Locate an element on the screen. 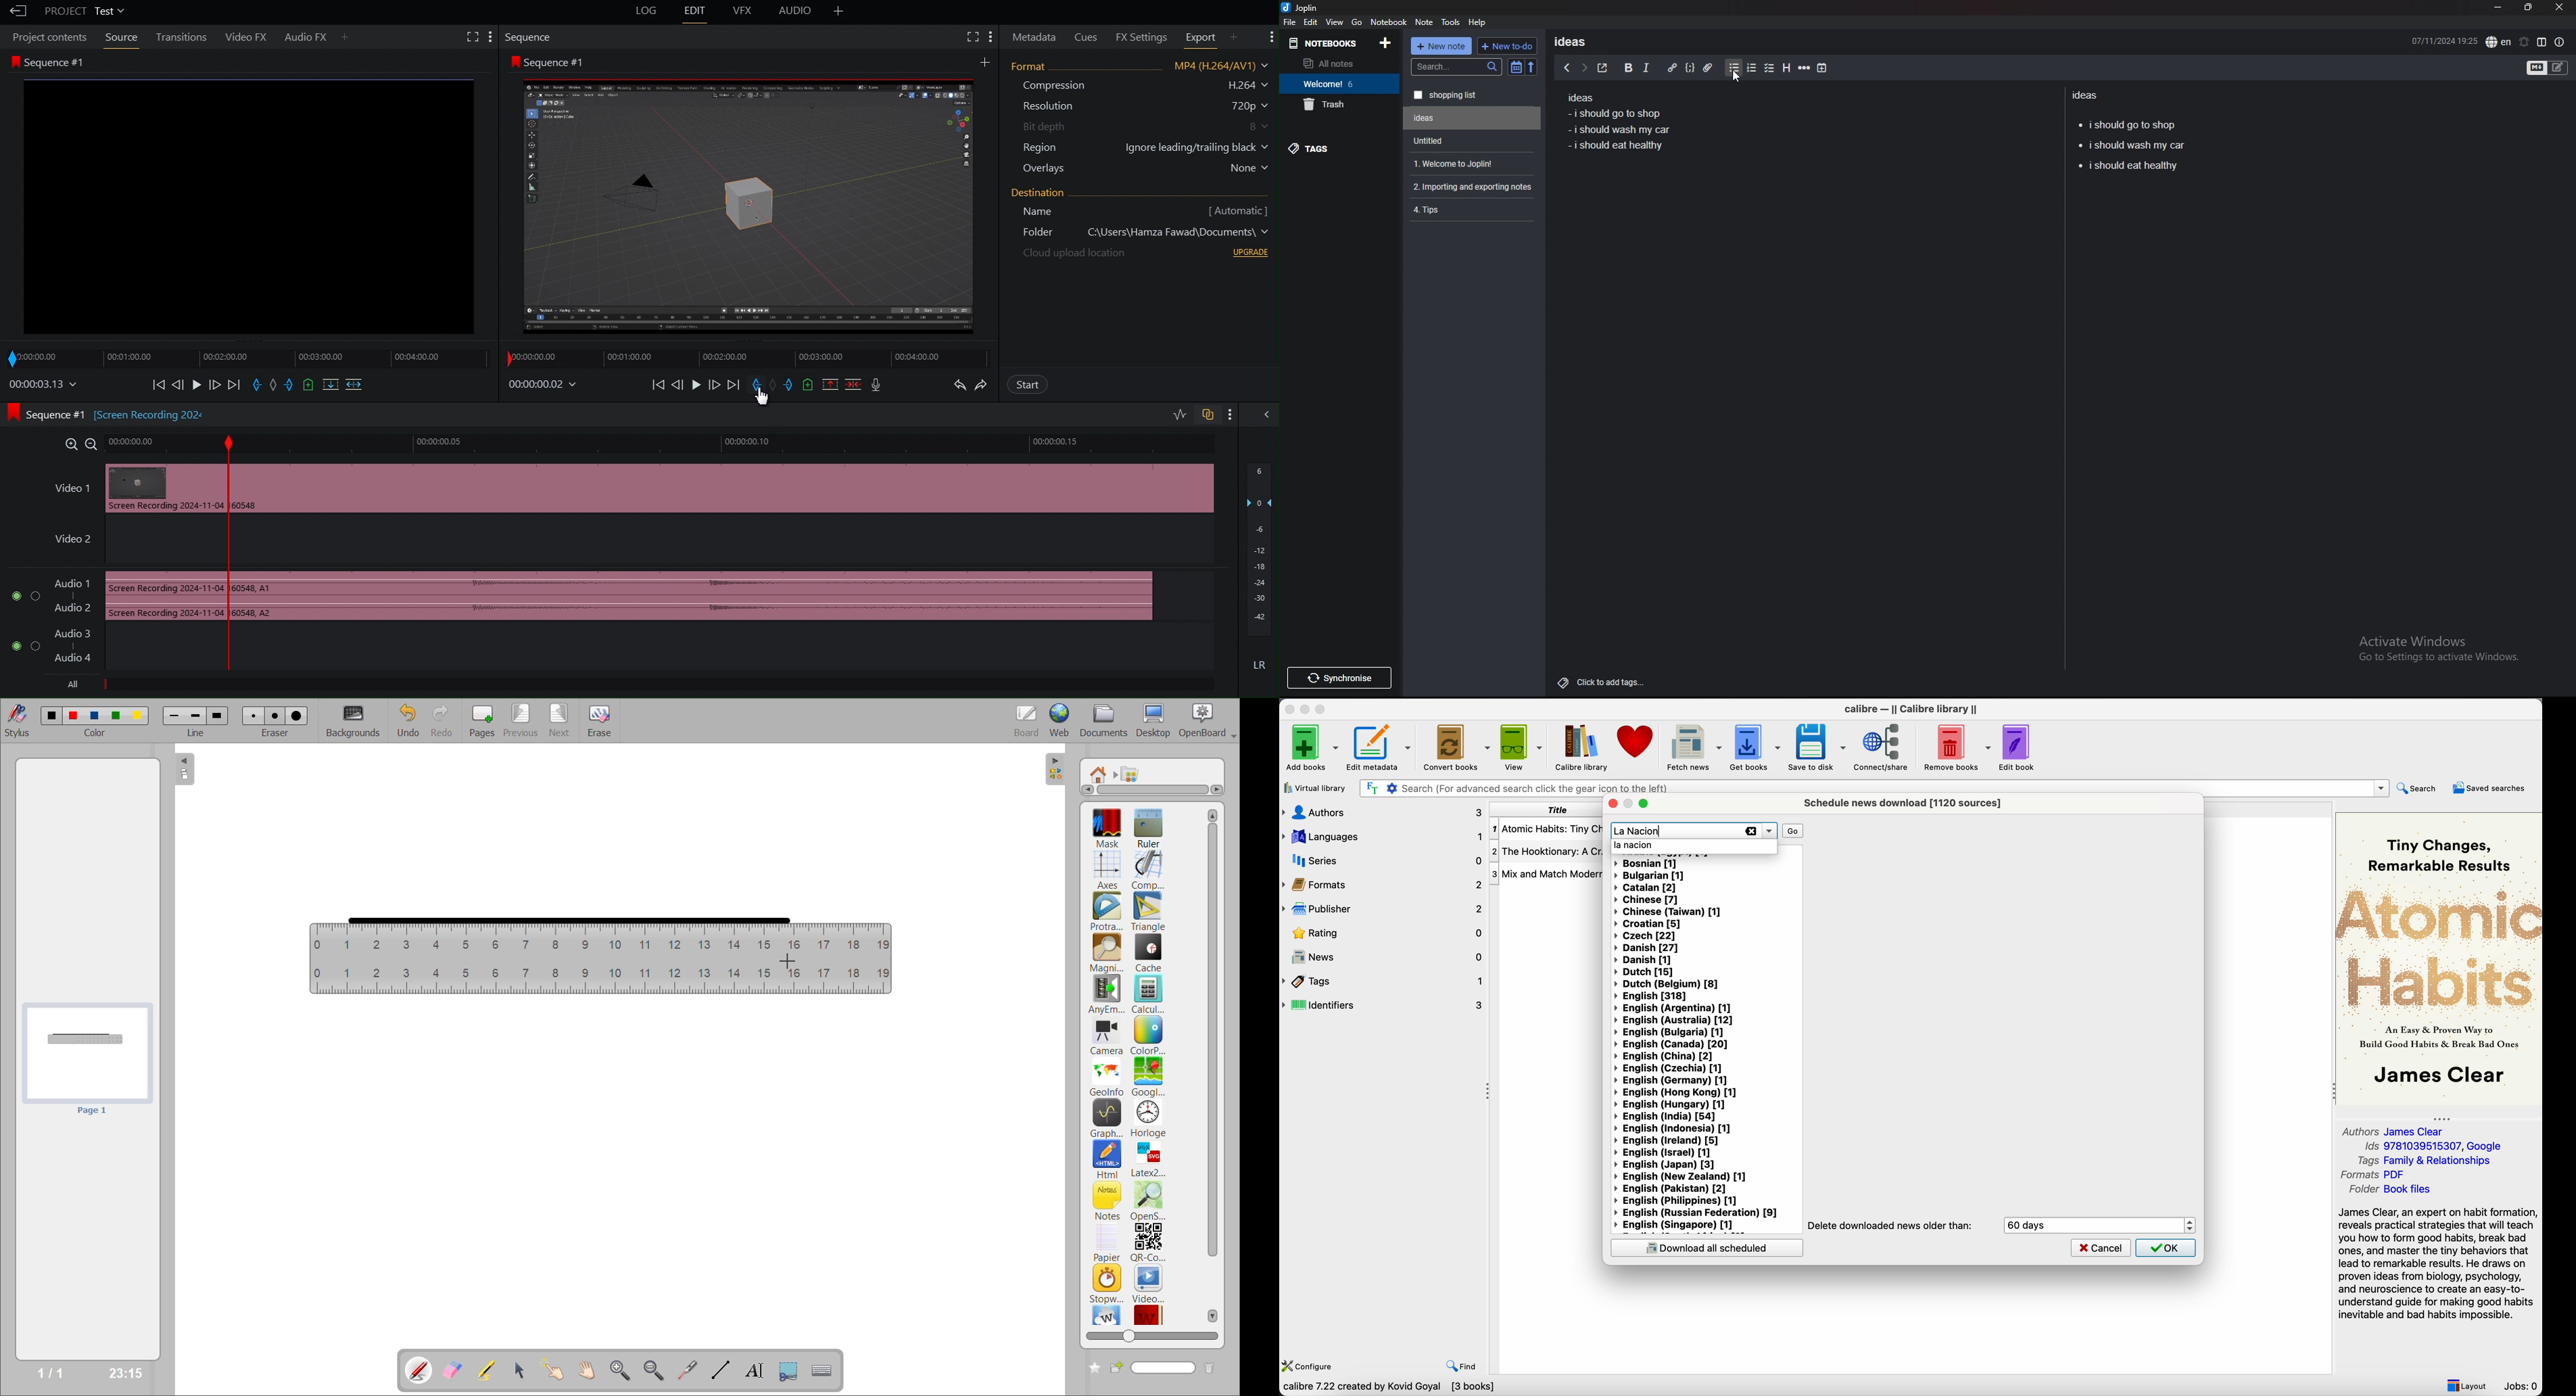 This screenshot has width=2576, height=1400. English (Czechia) [1] is located at coordinates (1668, 1069).